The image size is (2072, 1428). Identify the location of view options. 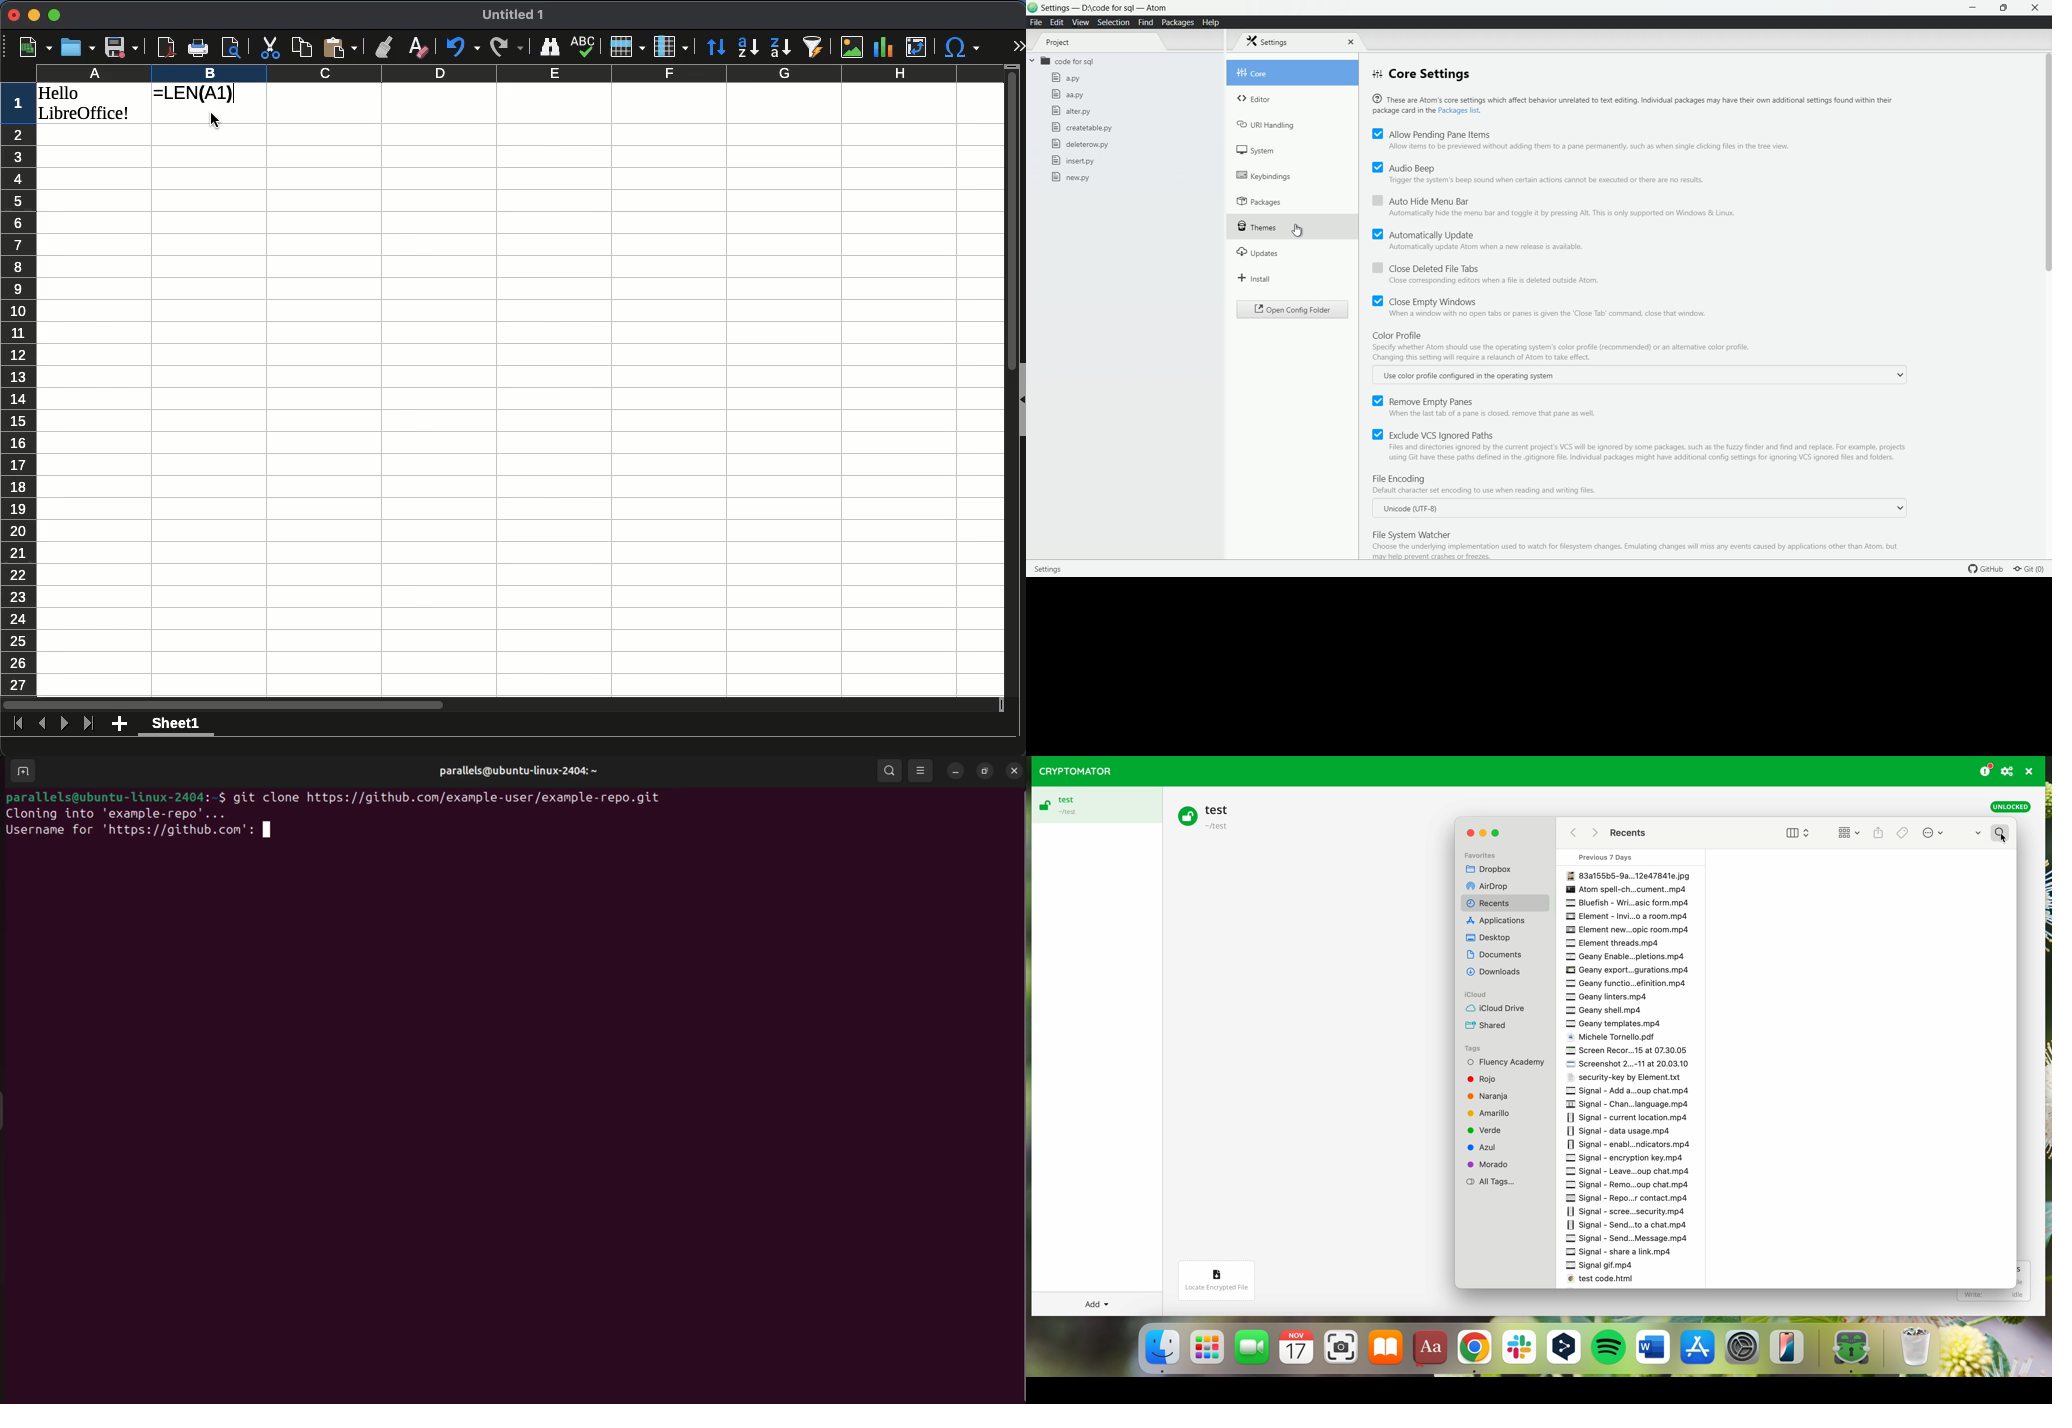
(1796, 837).